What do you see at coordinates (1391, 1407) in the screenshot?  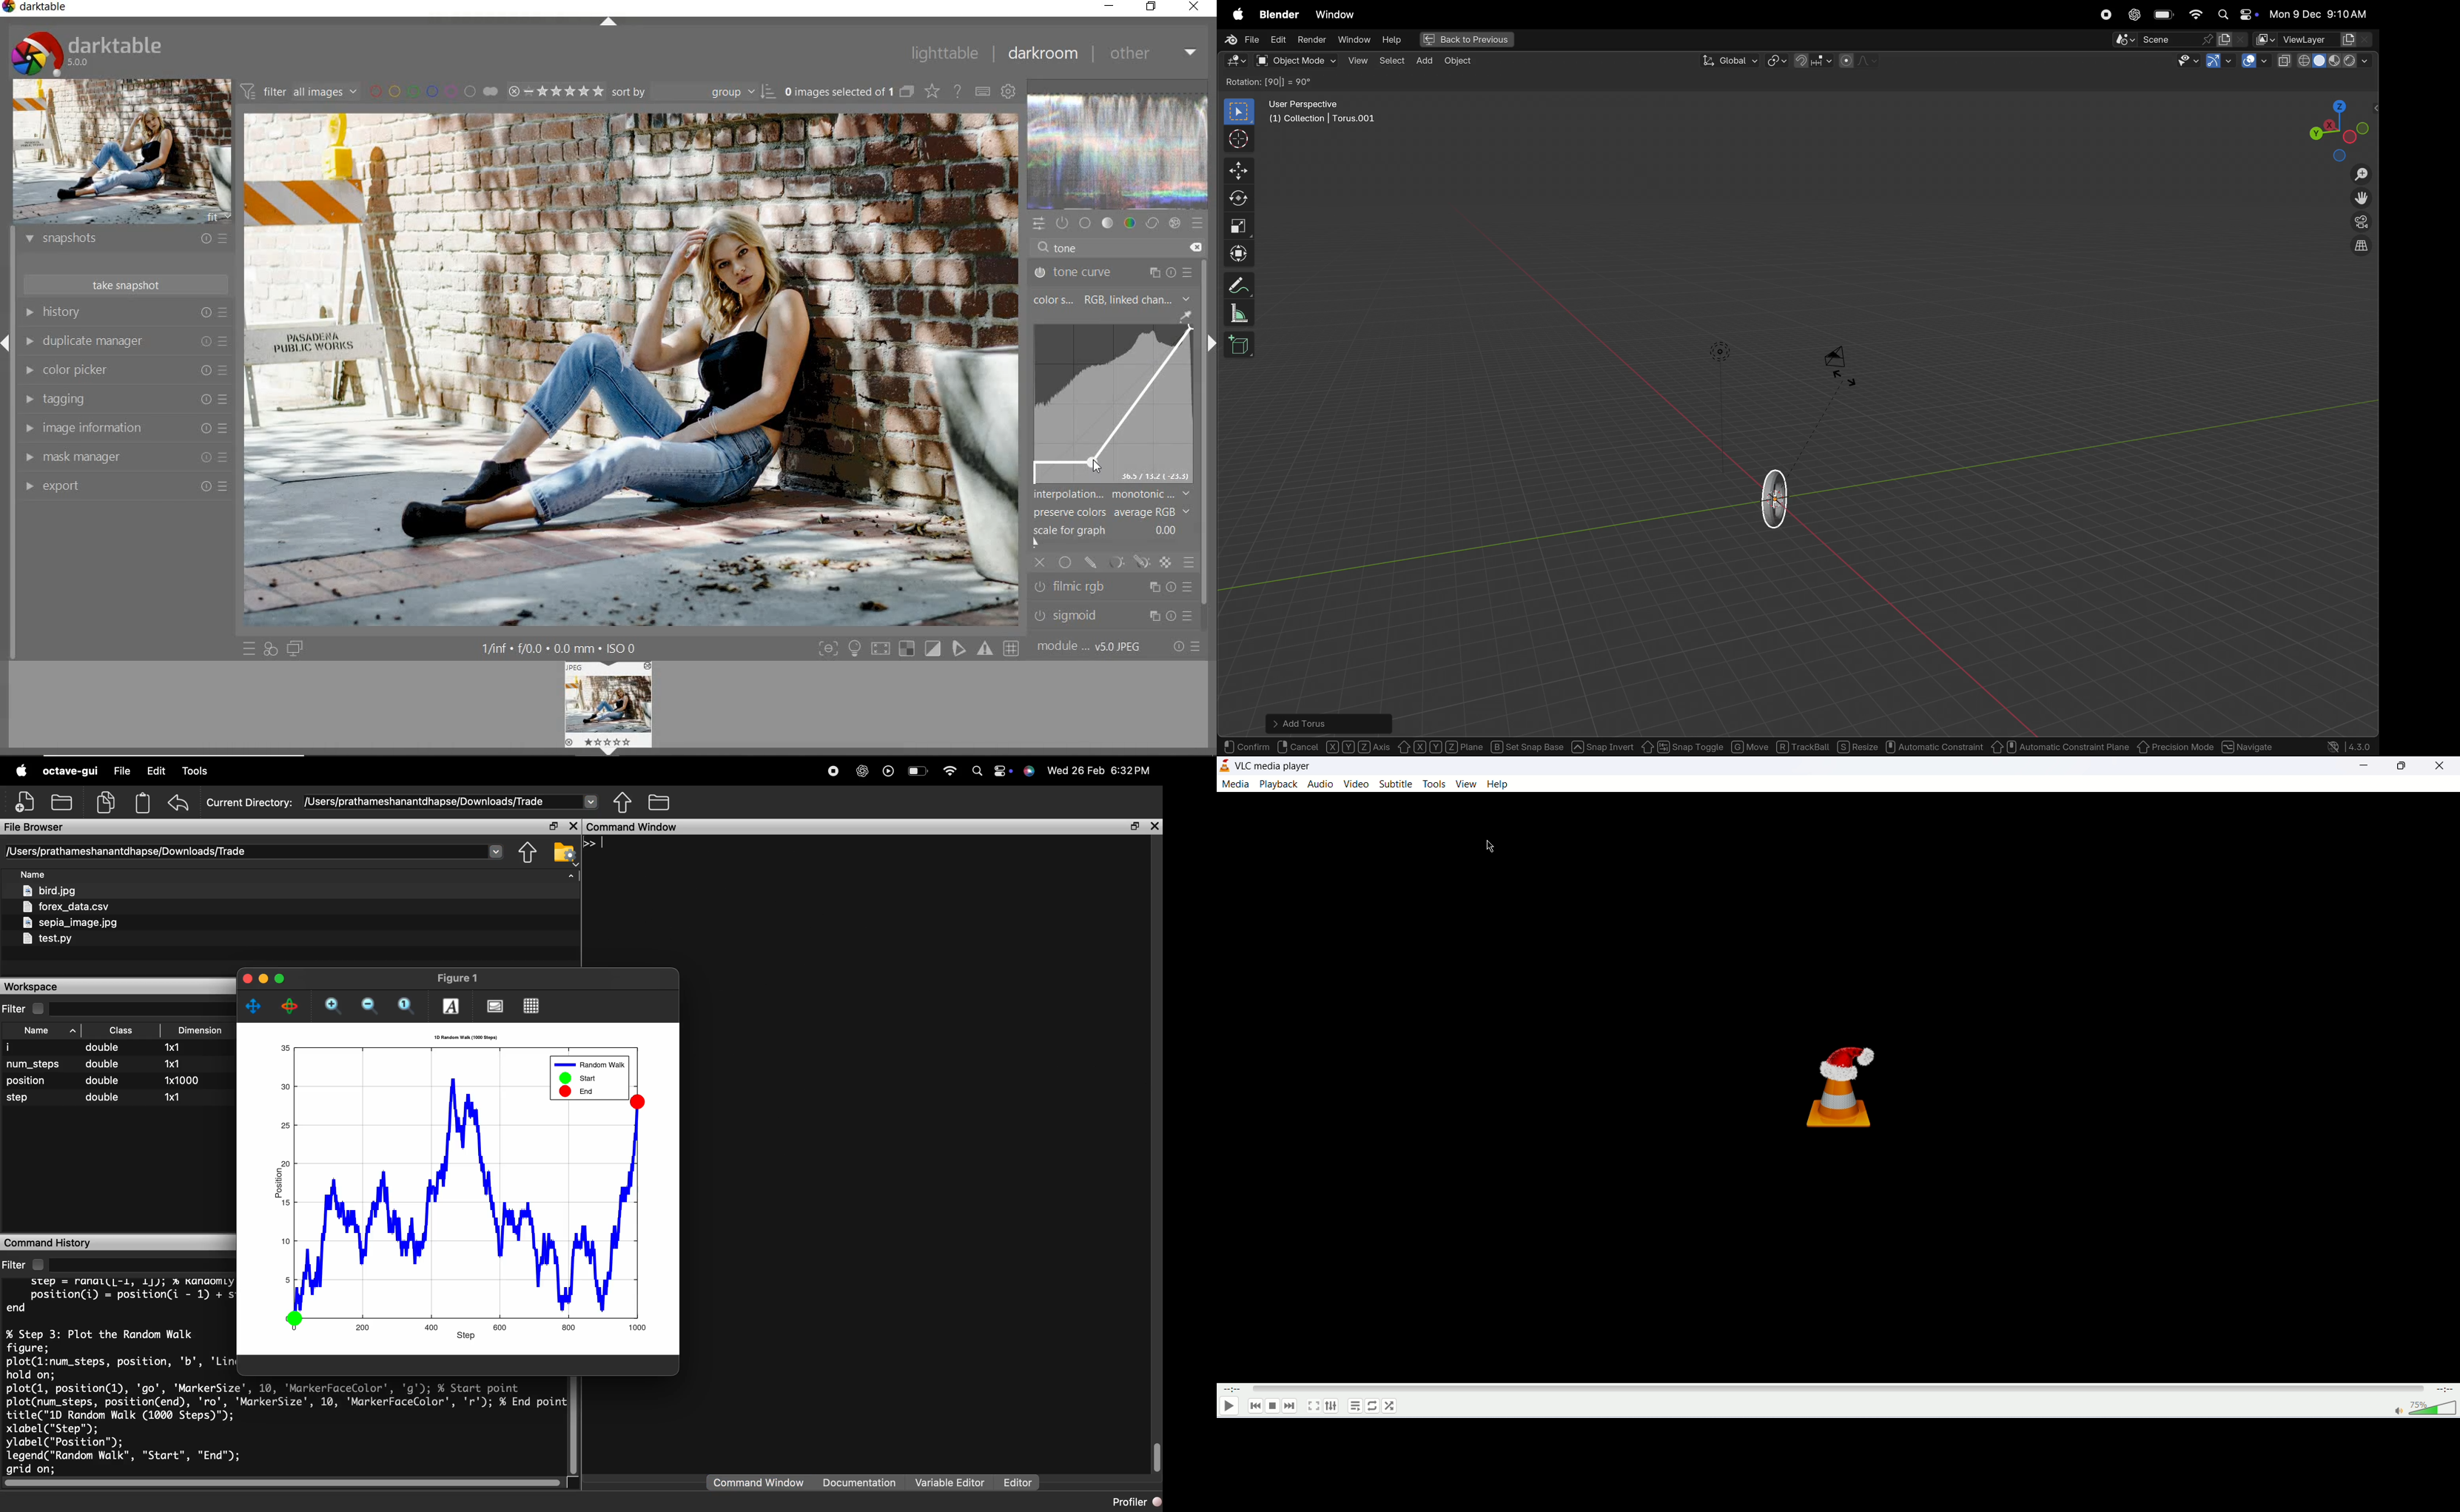 I see `shuffle` at bounding box center [1391, 1407].